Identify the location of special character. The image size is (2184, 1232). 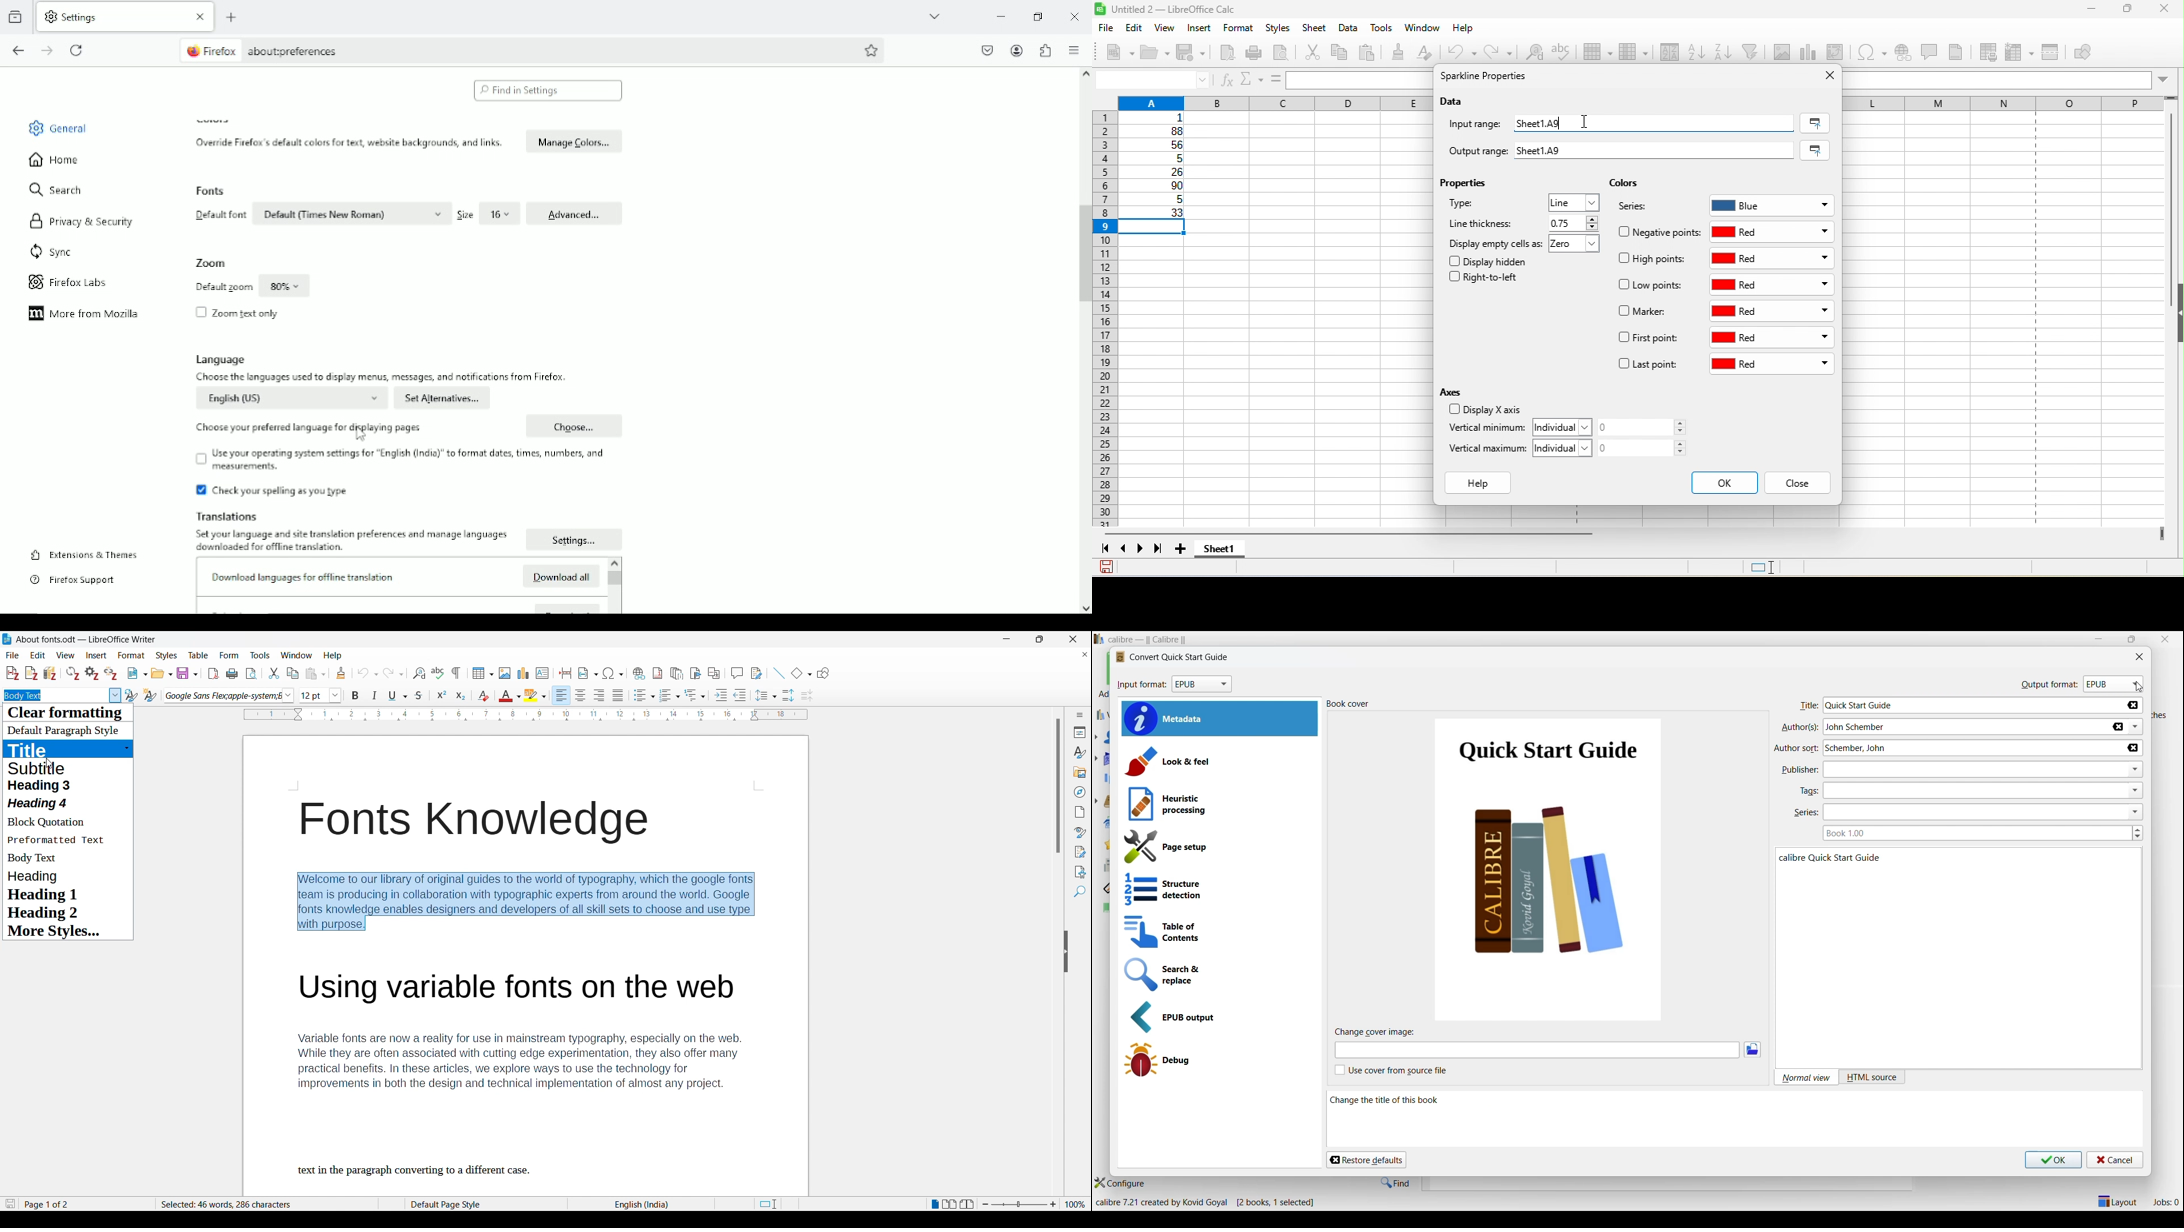
(1871, 53).